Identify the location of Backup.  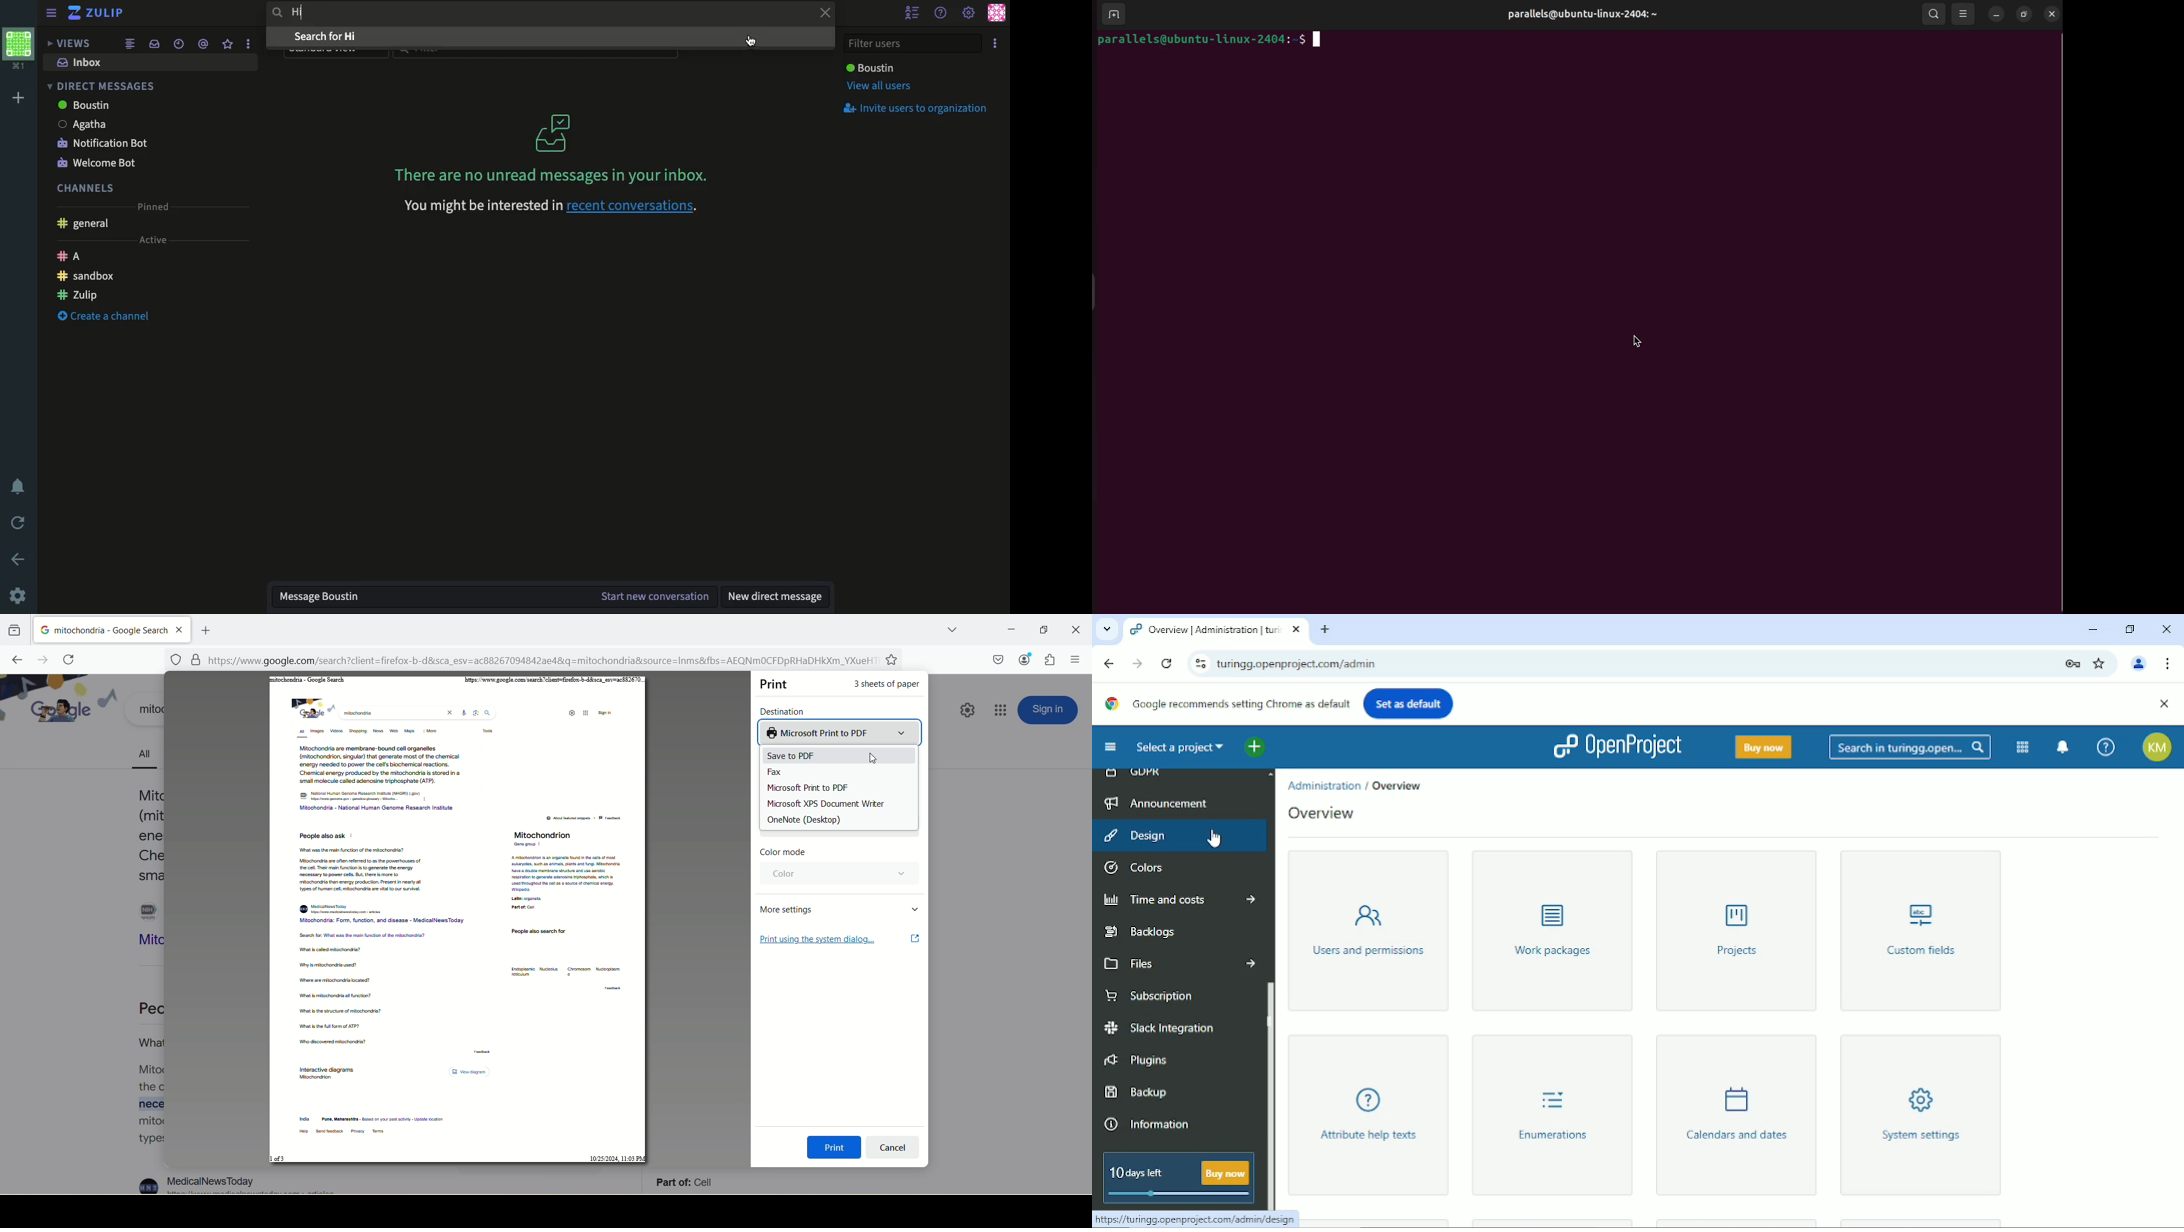
(1135, 1091).